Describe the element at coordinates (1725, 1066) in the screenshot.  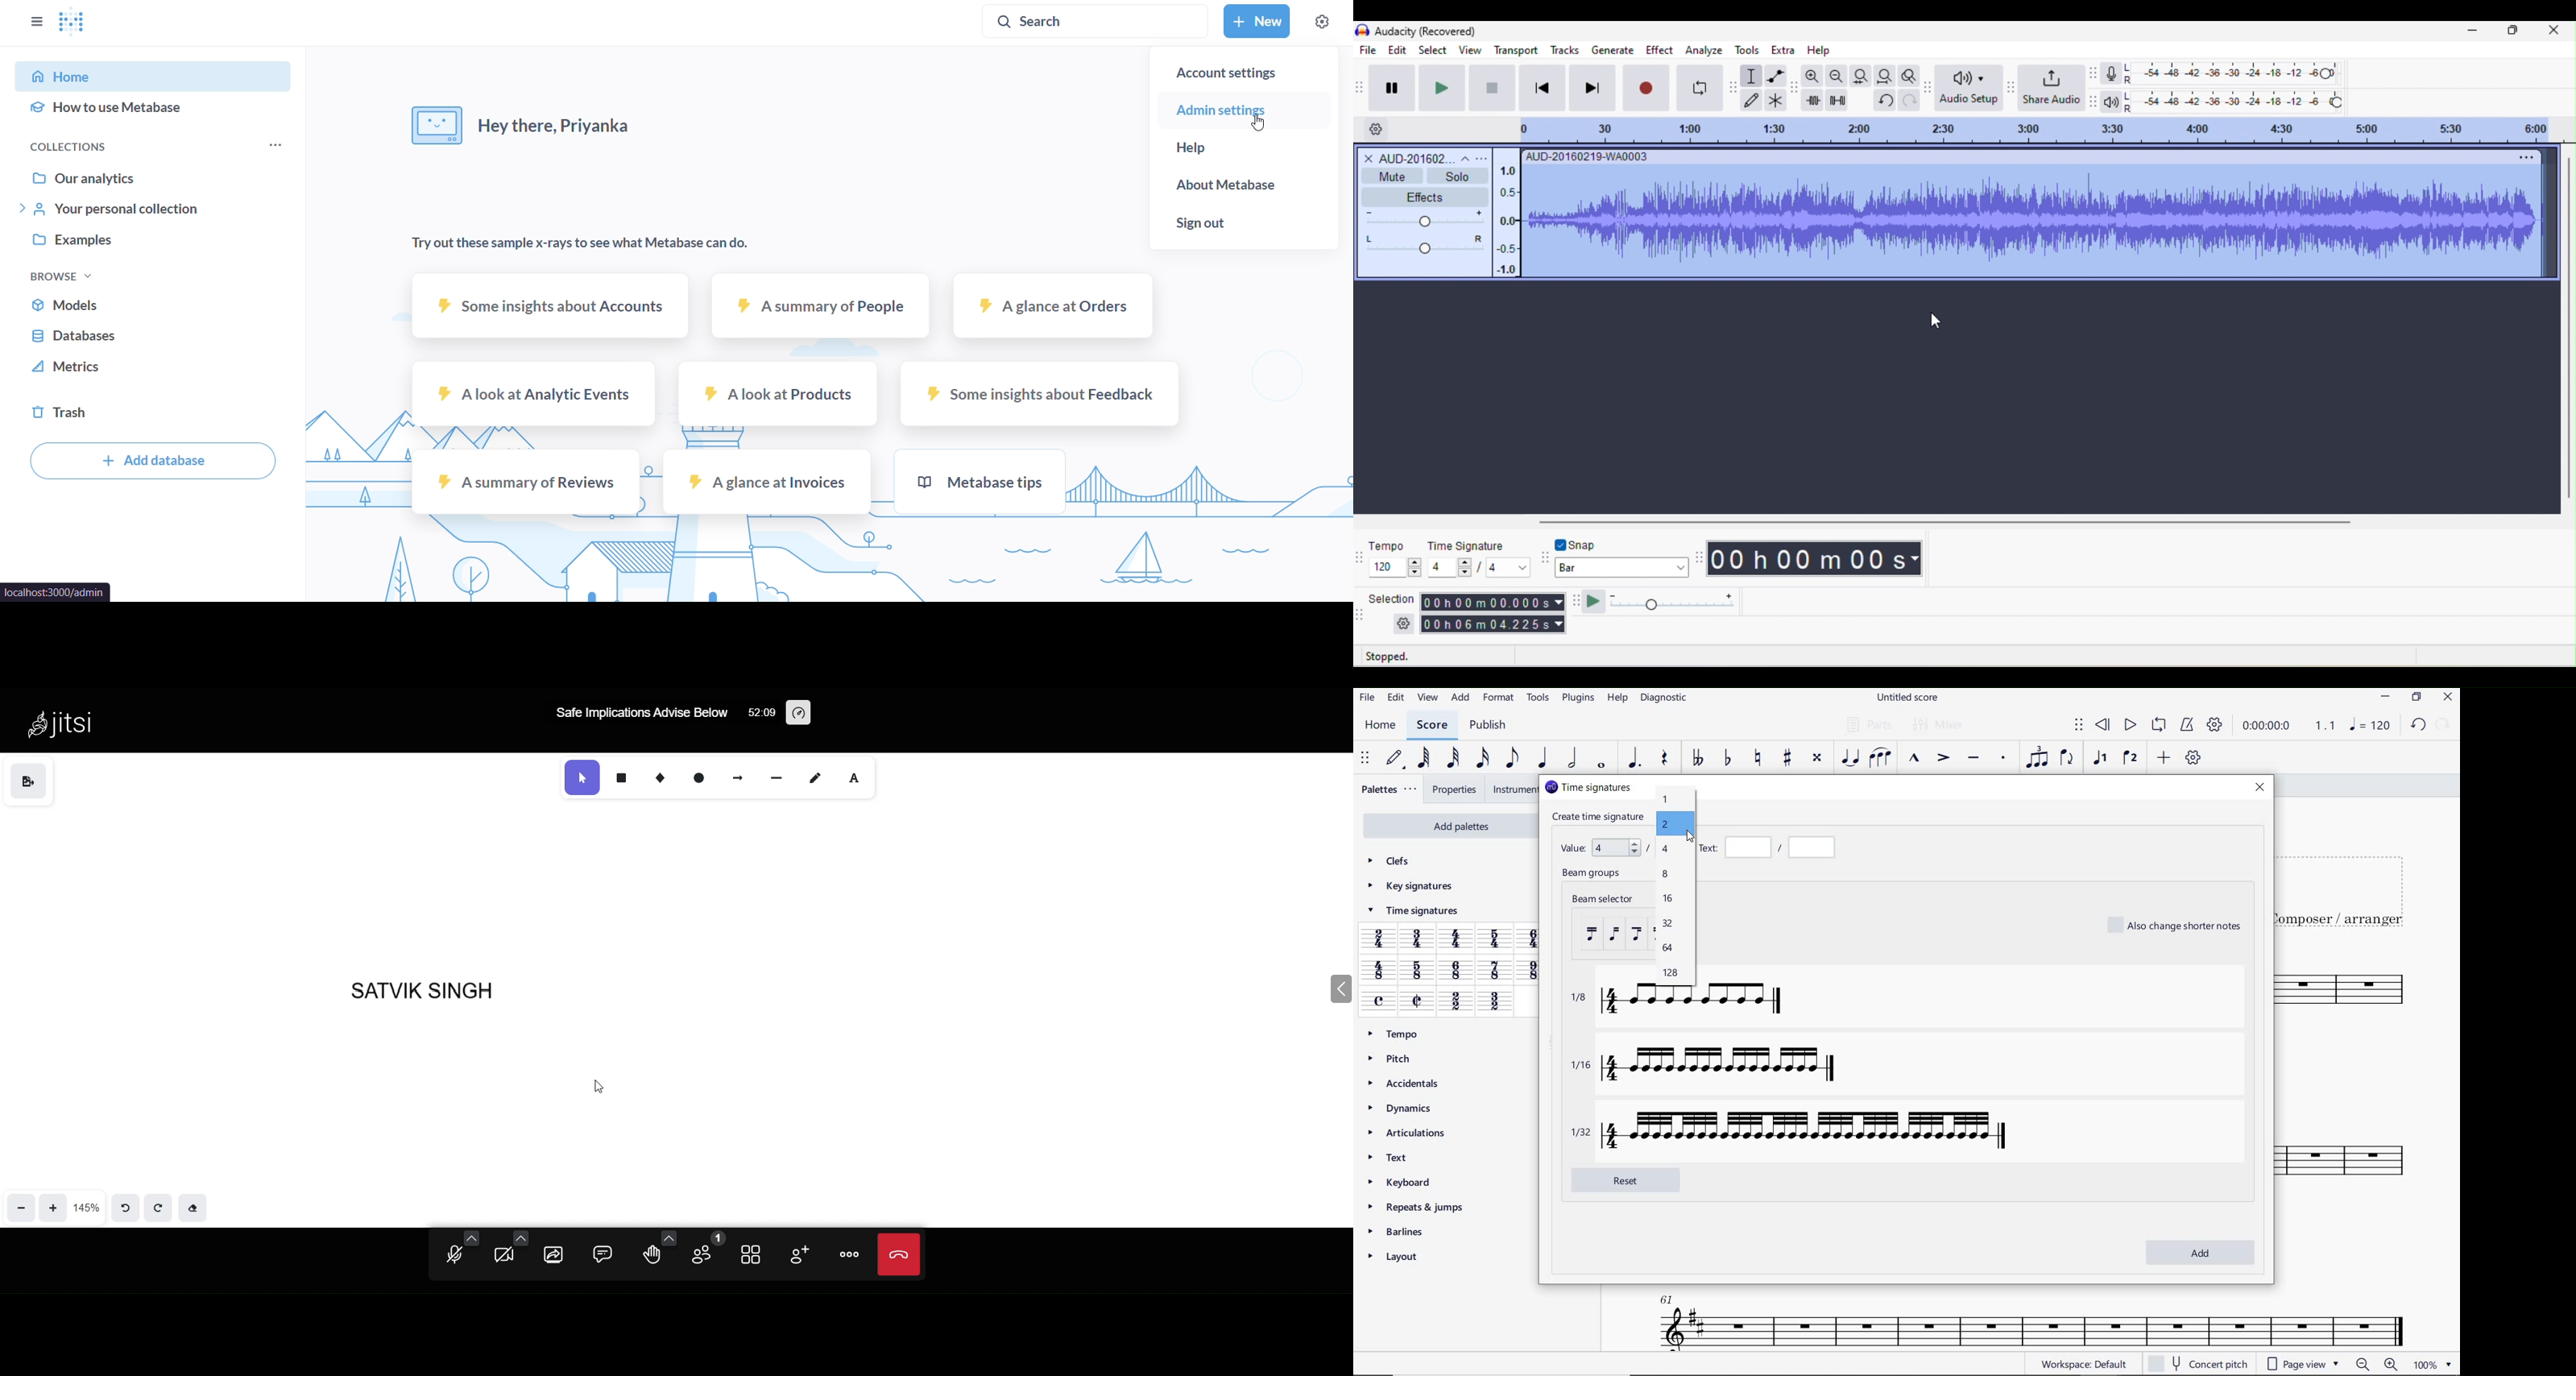
I see `1/16` at that location.